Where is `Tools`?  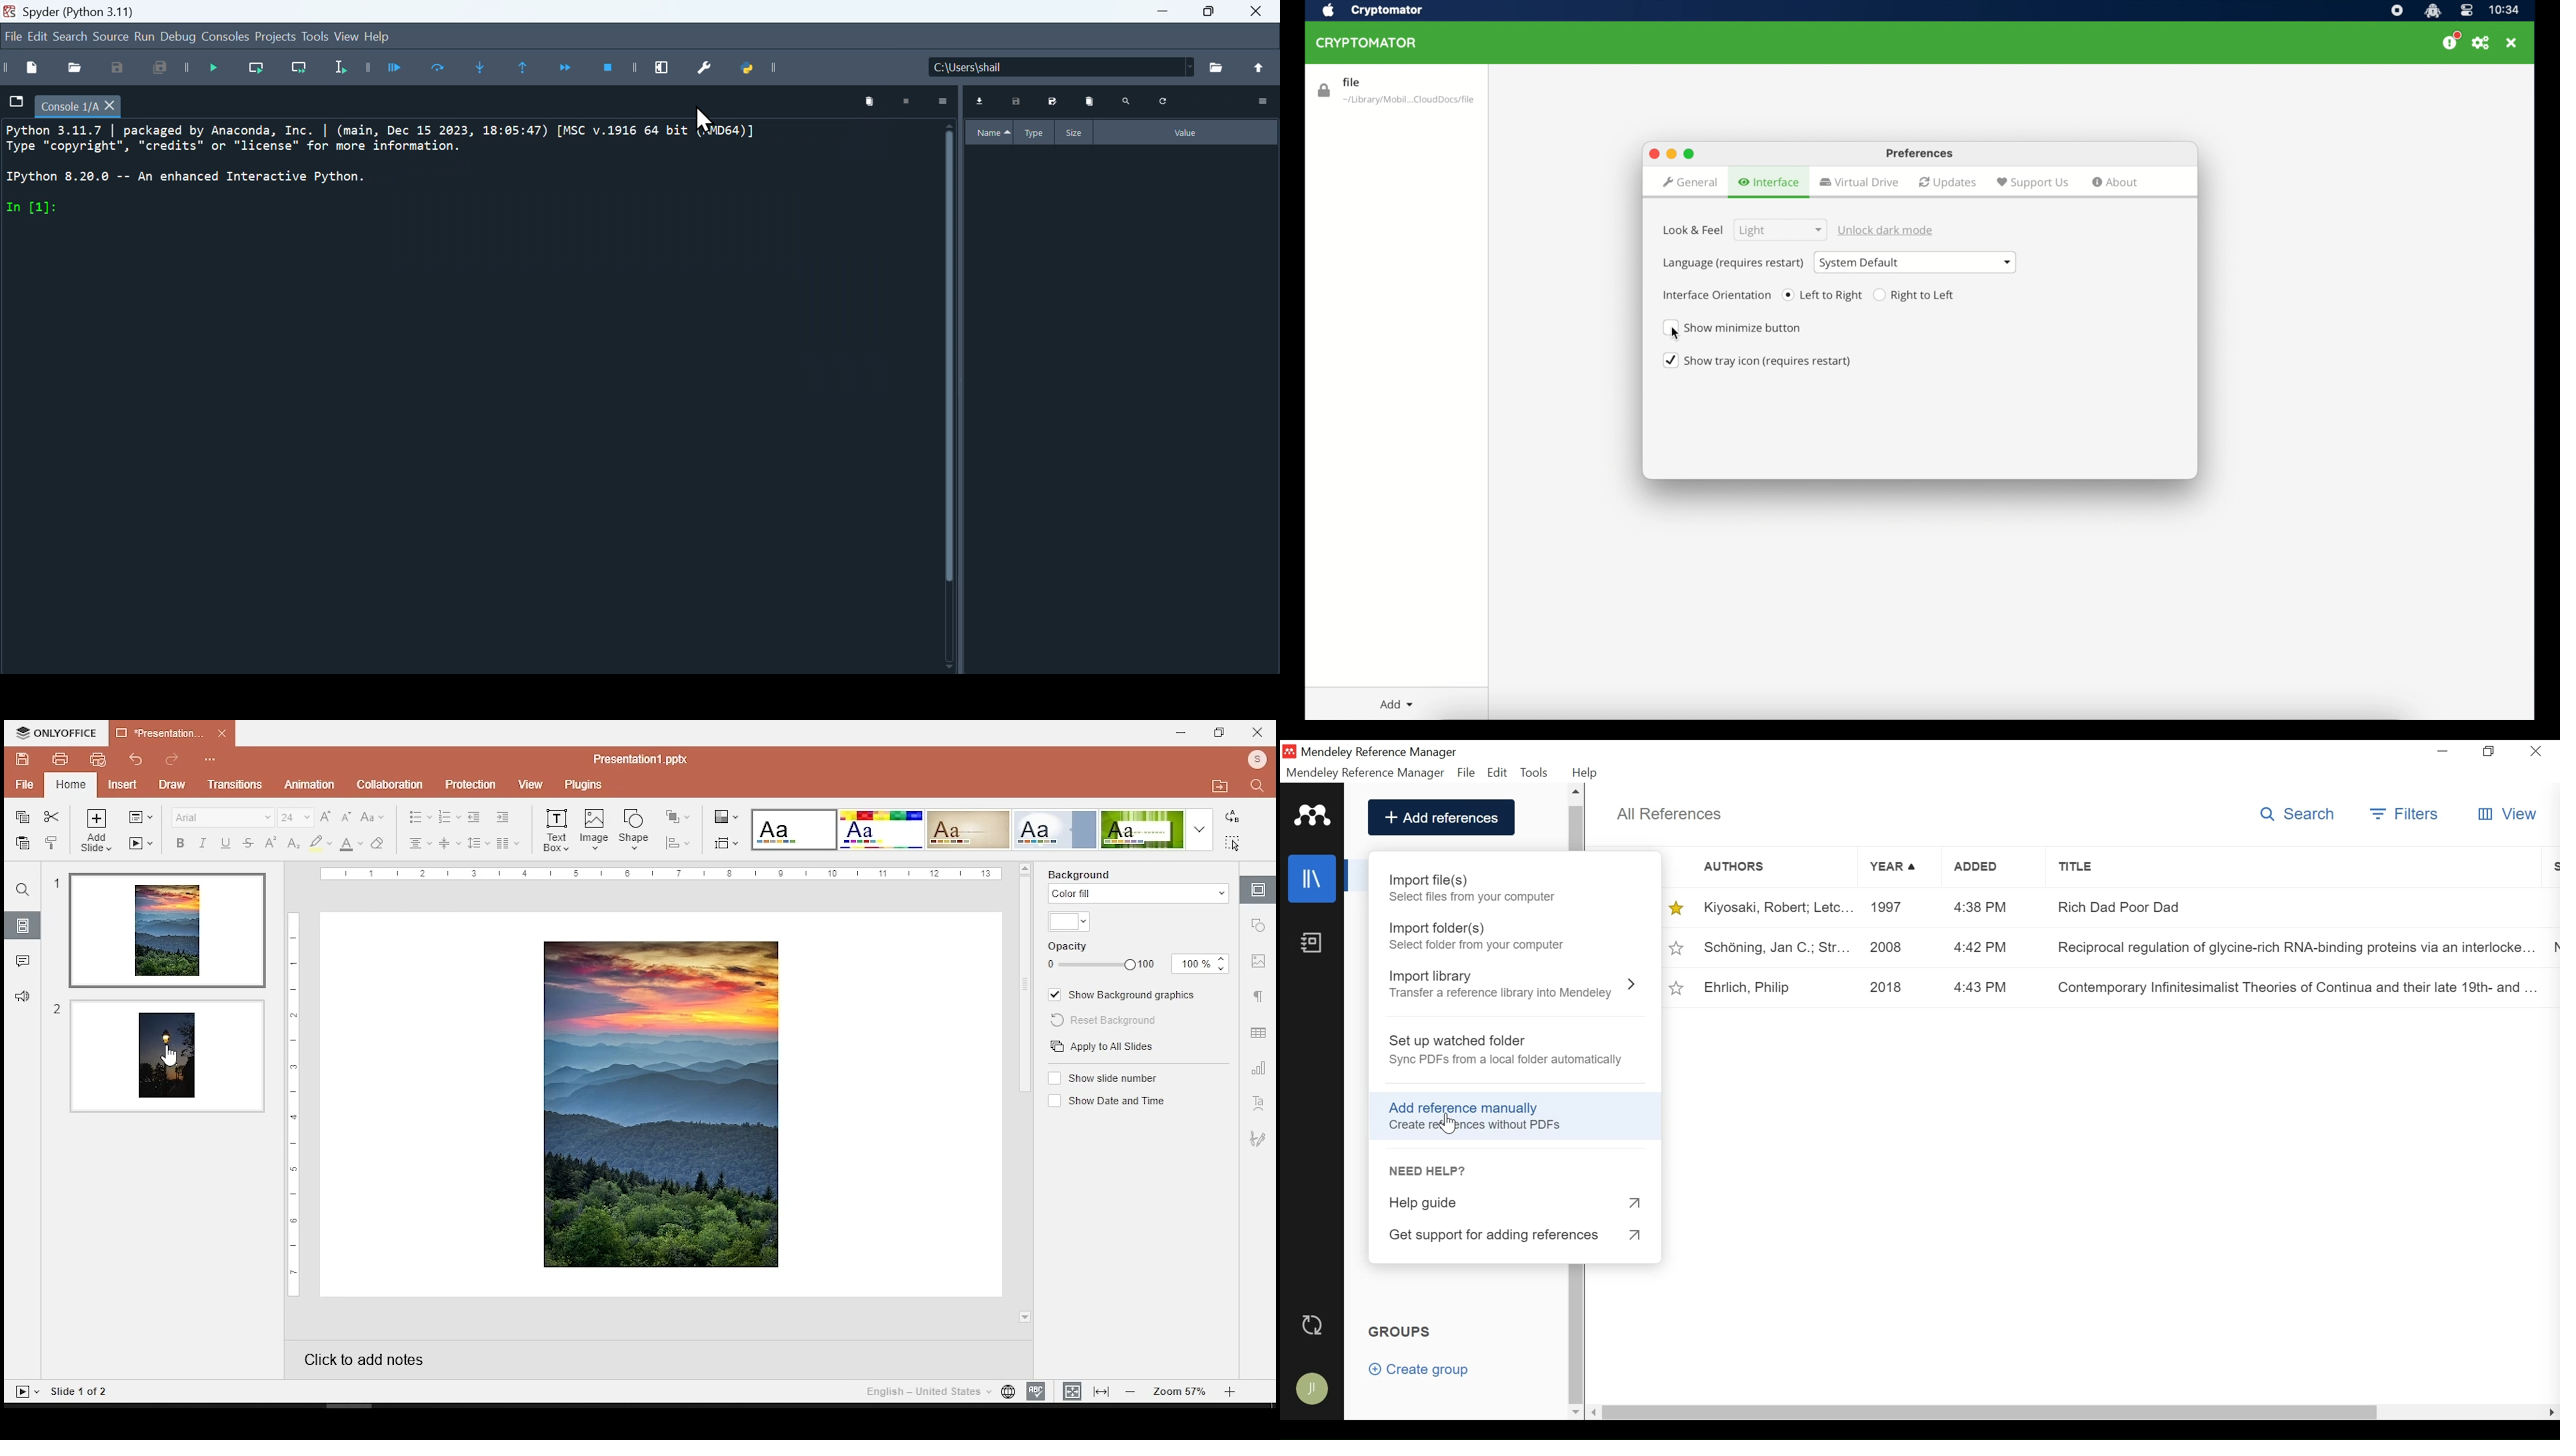
Tools is located at coordinates (1535, 771).